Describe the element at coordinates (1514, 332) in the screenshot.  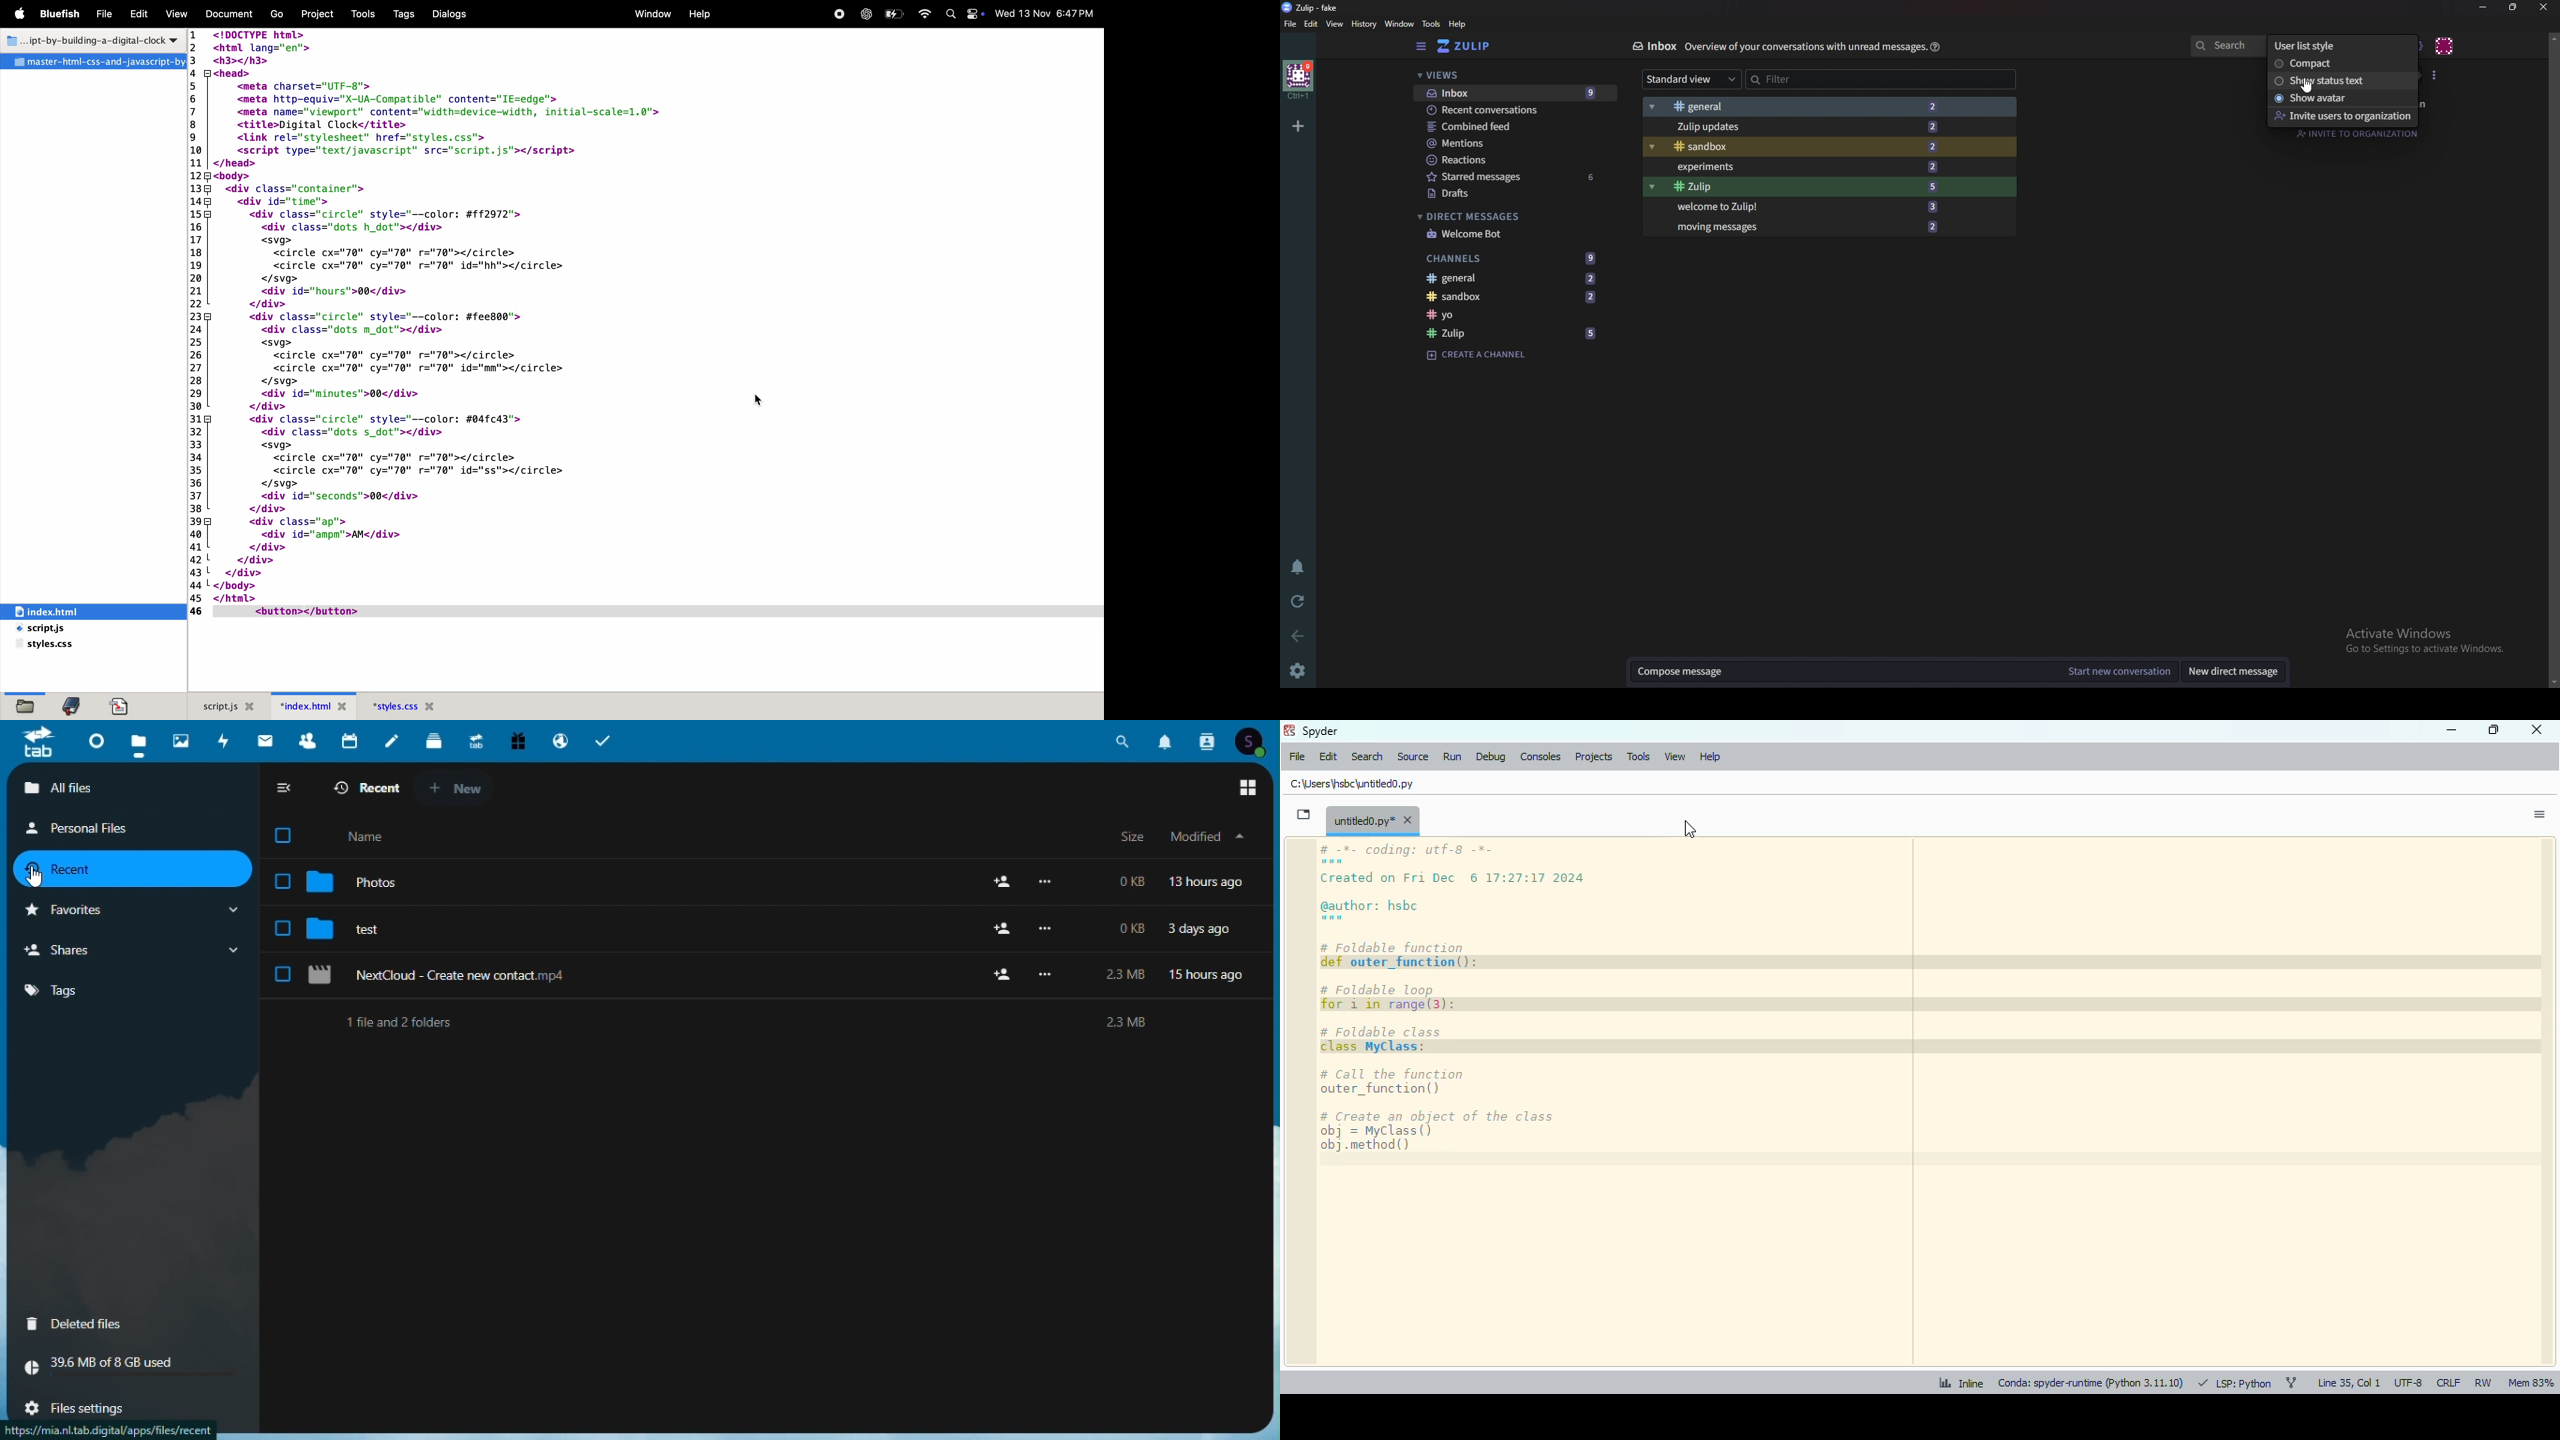
I see `Zulip` at that location.